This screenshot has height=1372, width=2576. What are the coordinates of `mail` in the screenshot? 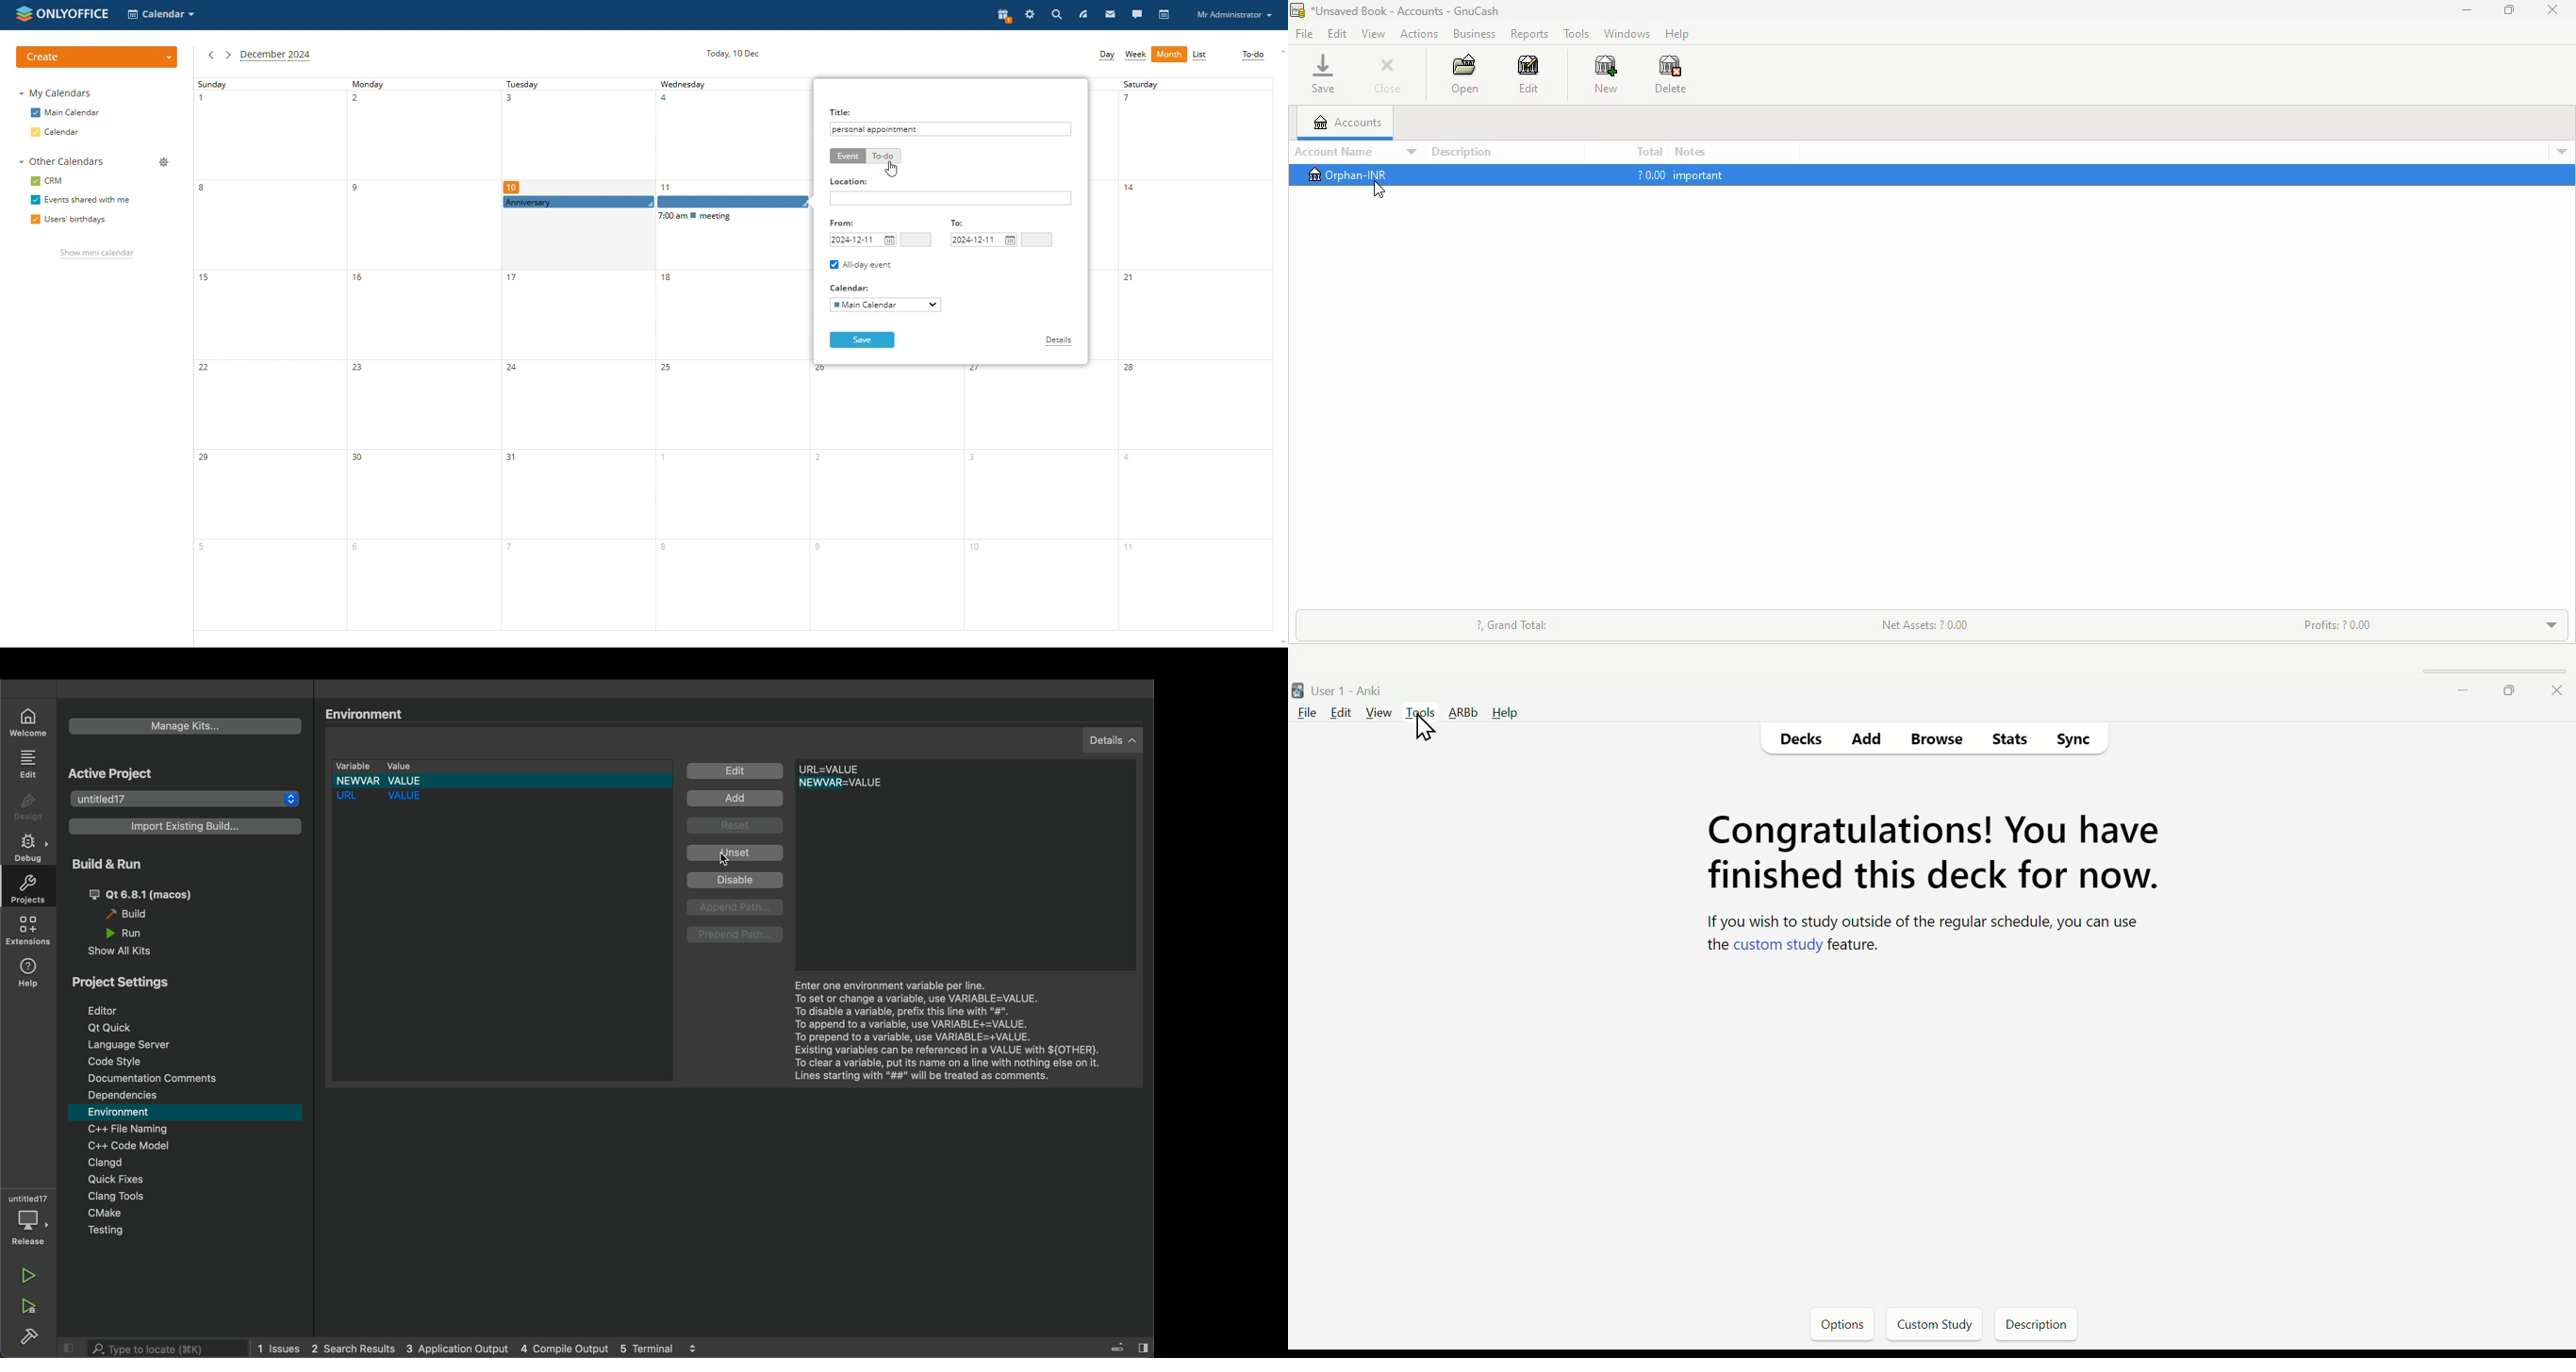 It's located at (1110, 15).